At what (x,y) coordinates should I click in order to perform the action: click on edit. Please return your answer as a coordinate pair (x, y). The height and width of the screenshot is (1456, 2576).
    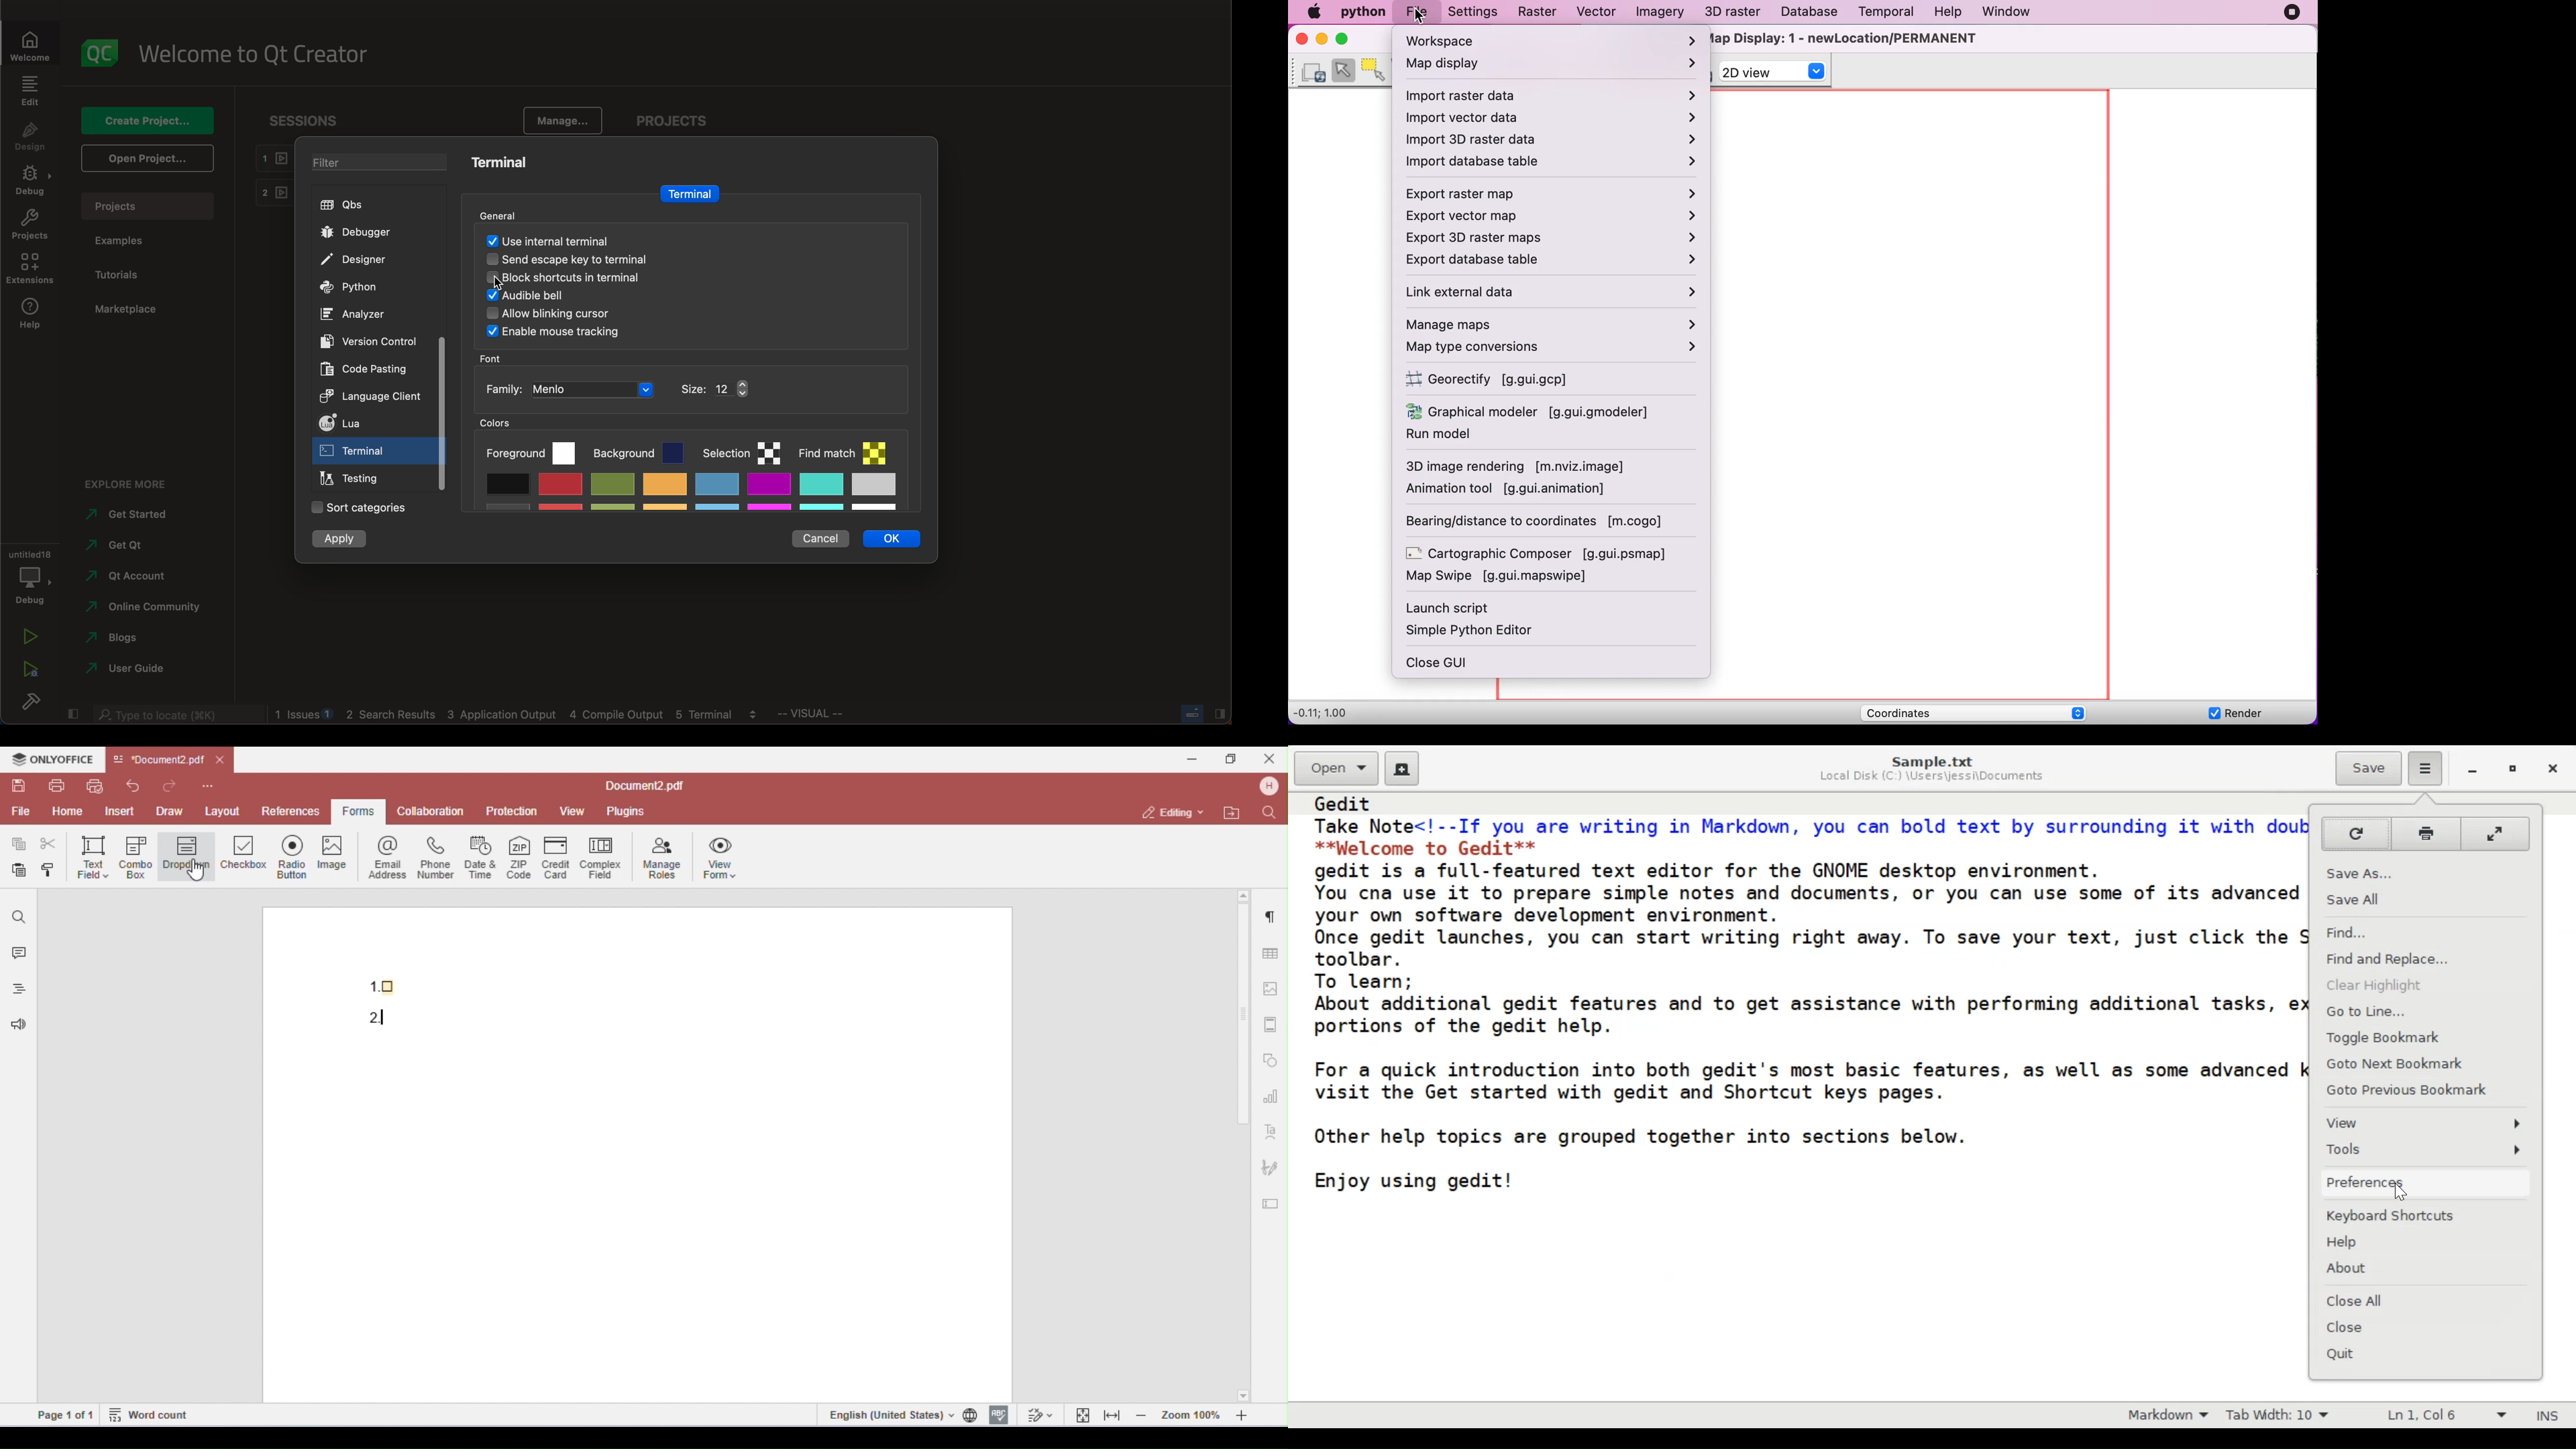
    Looking at the image, I should click on (31, 90).